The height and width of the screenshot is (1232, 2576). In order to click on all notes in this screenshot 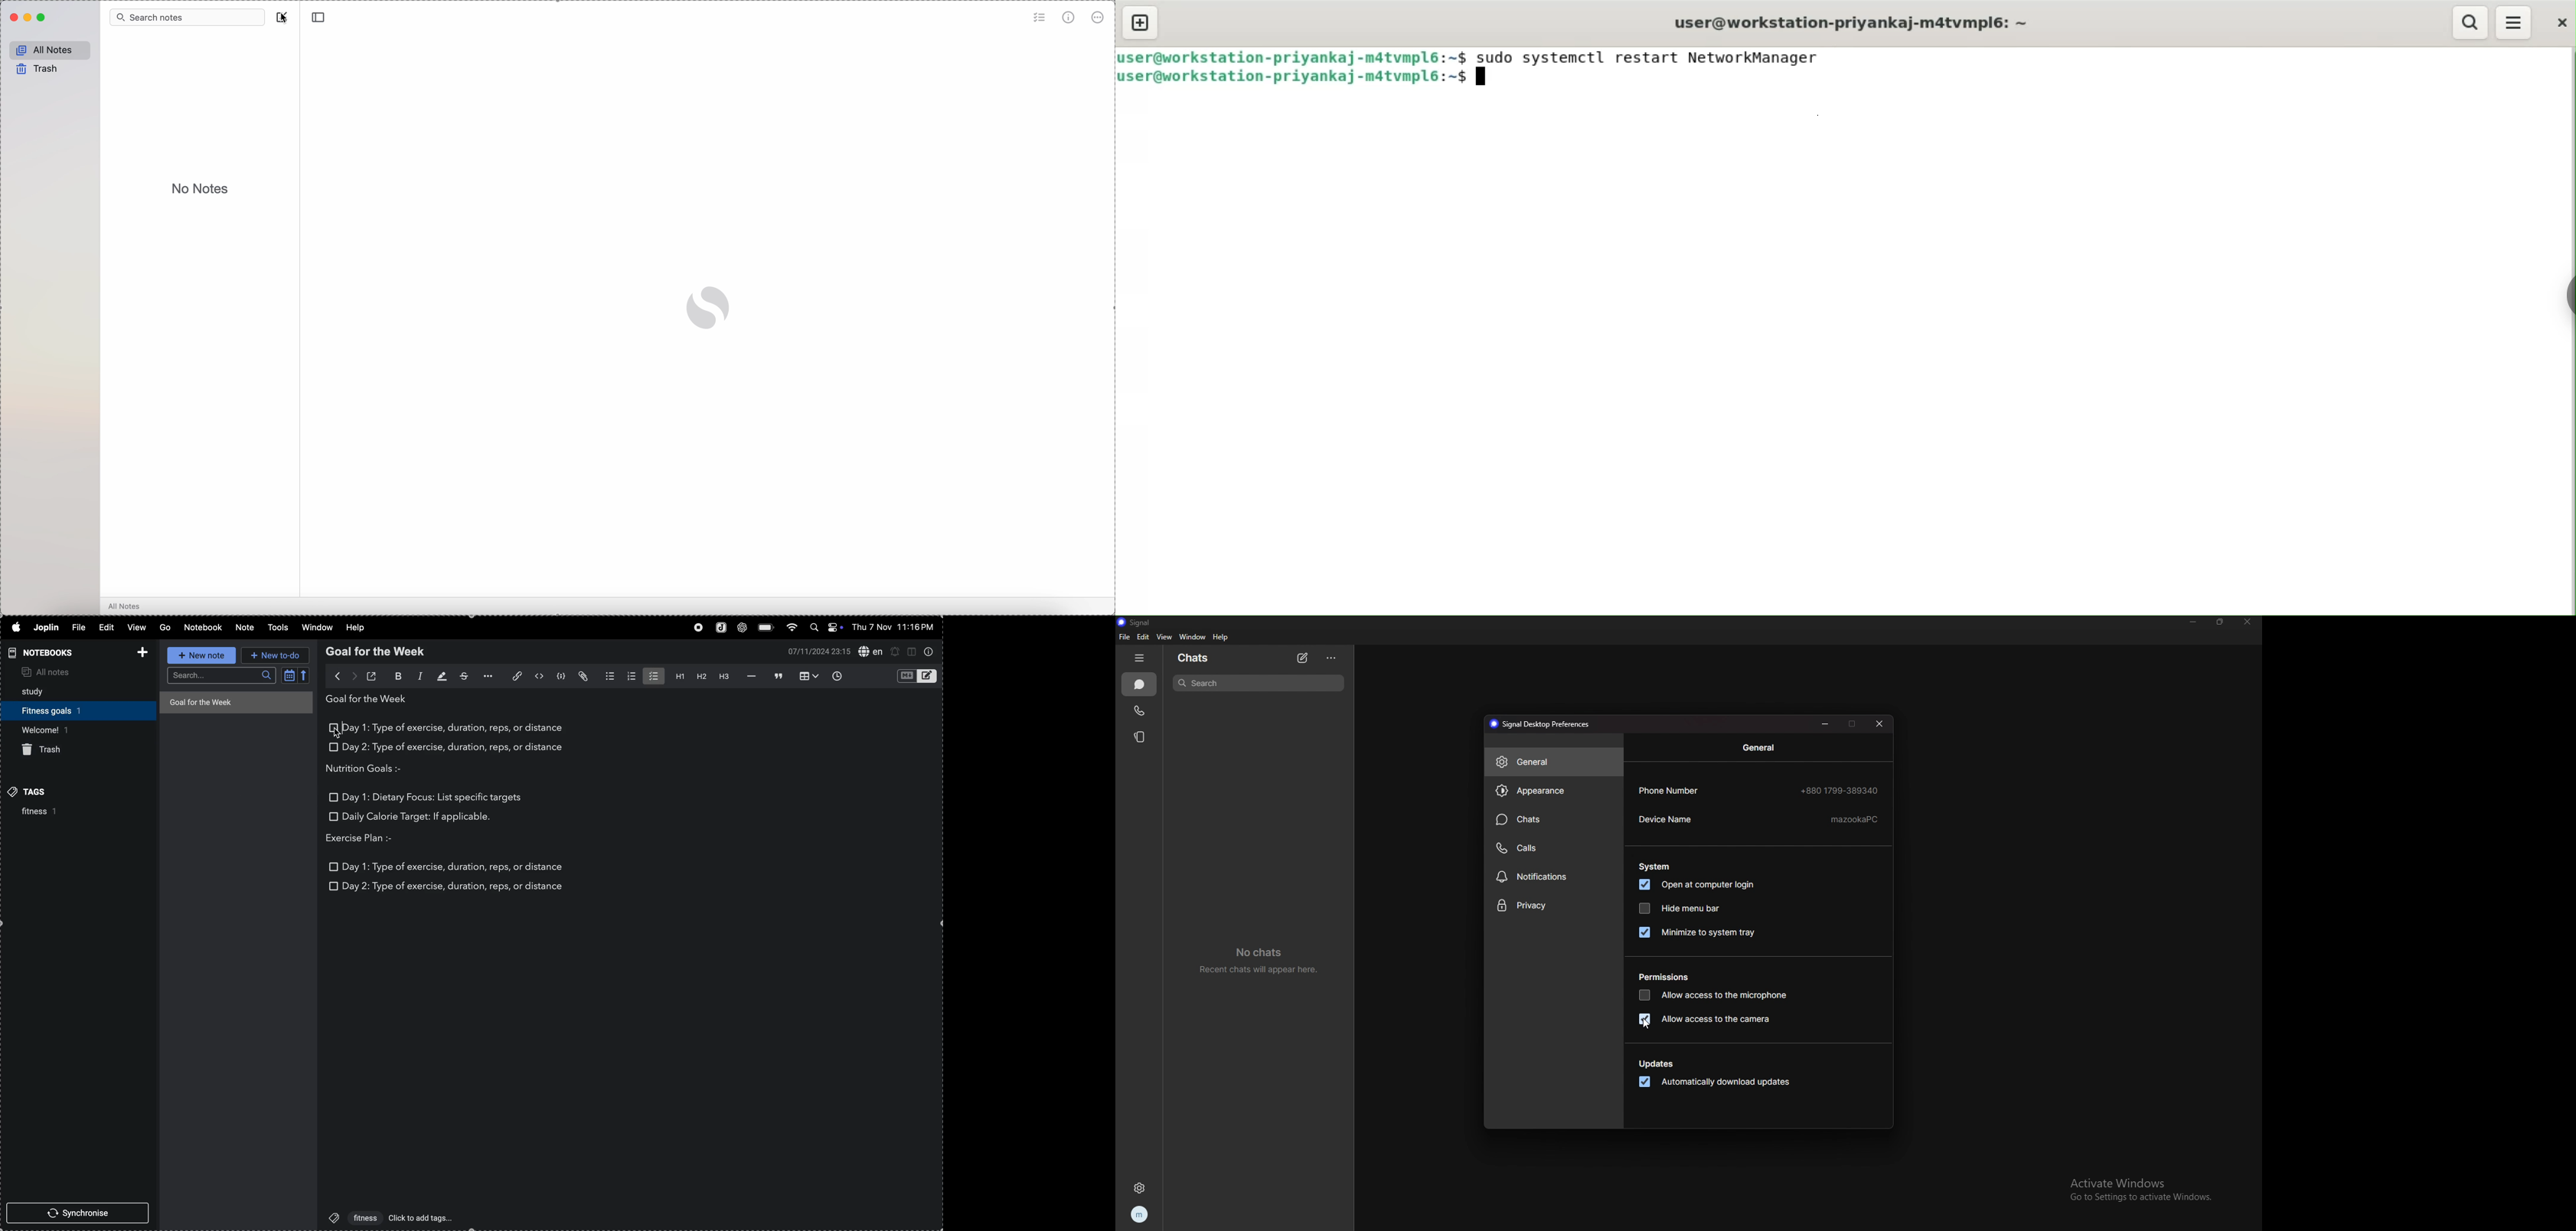, I will do `click(63, 671)`.